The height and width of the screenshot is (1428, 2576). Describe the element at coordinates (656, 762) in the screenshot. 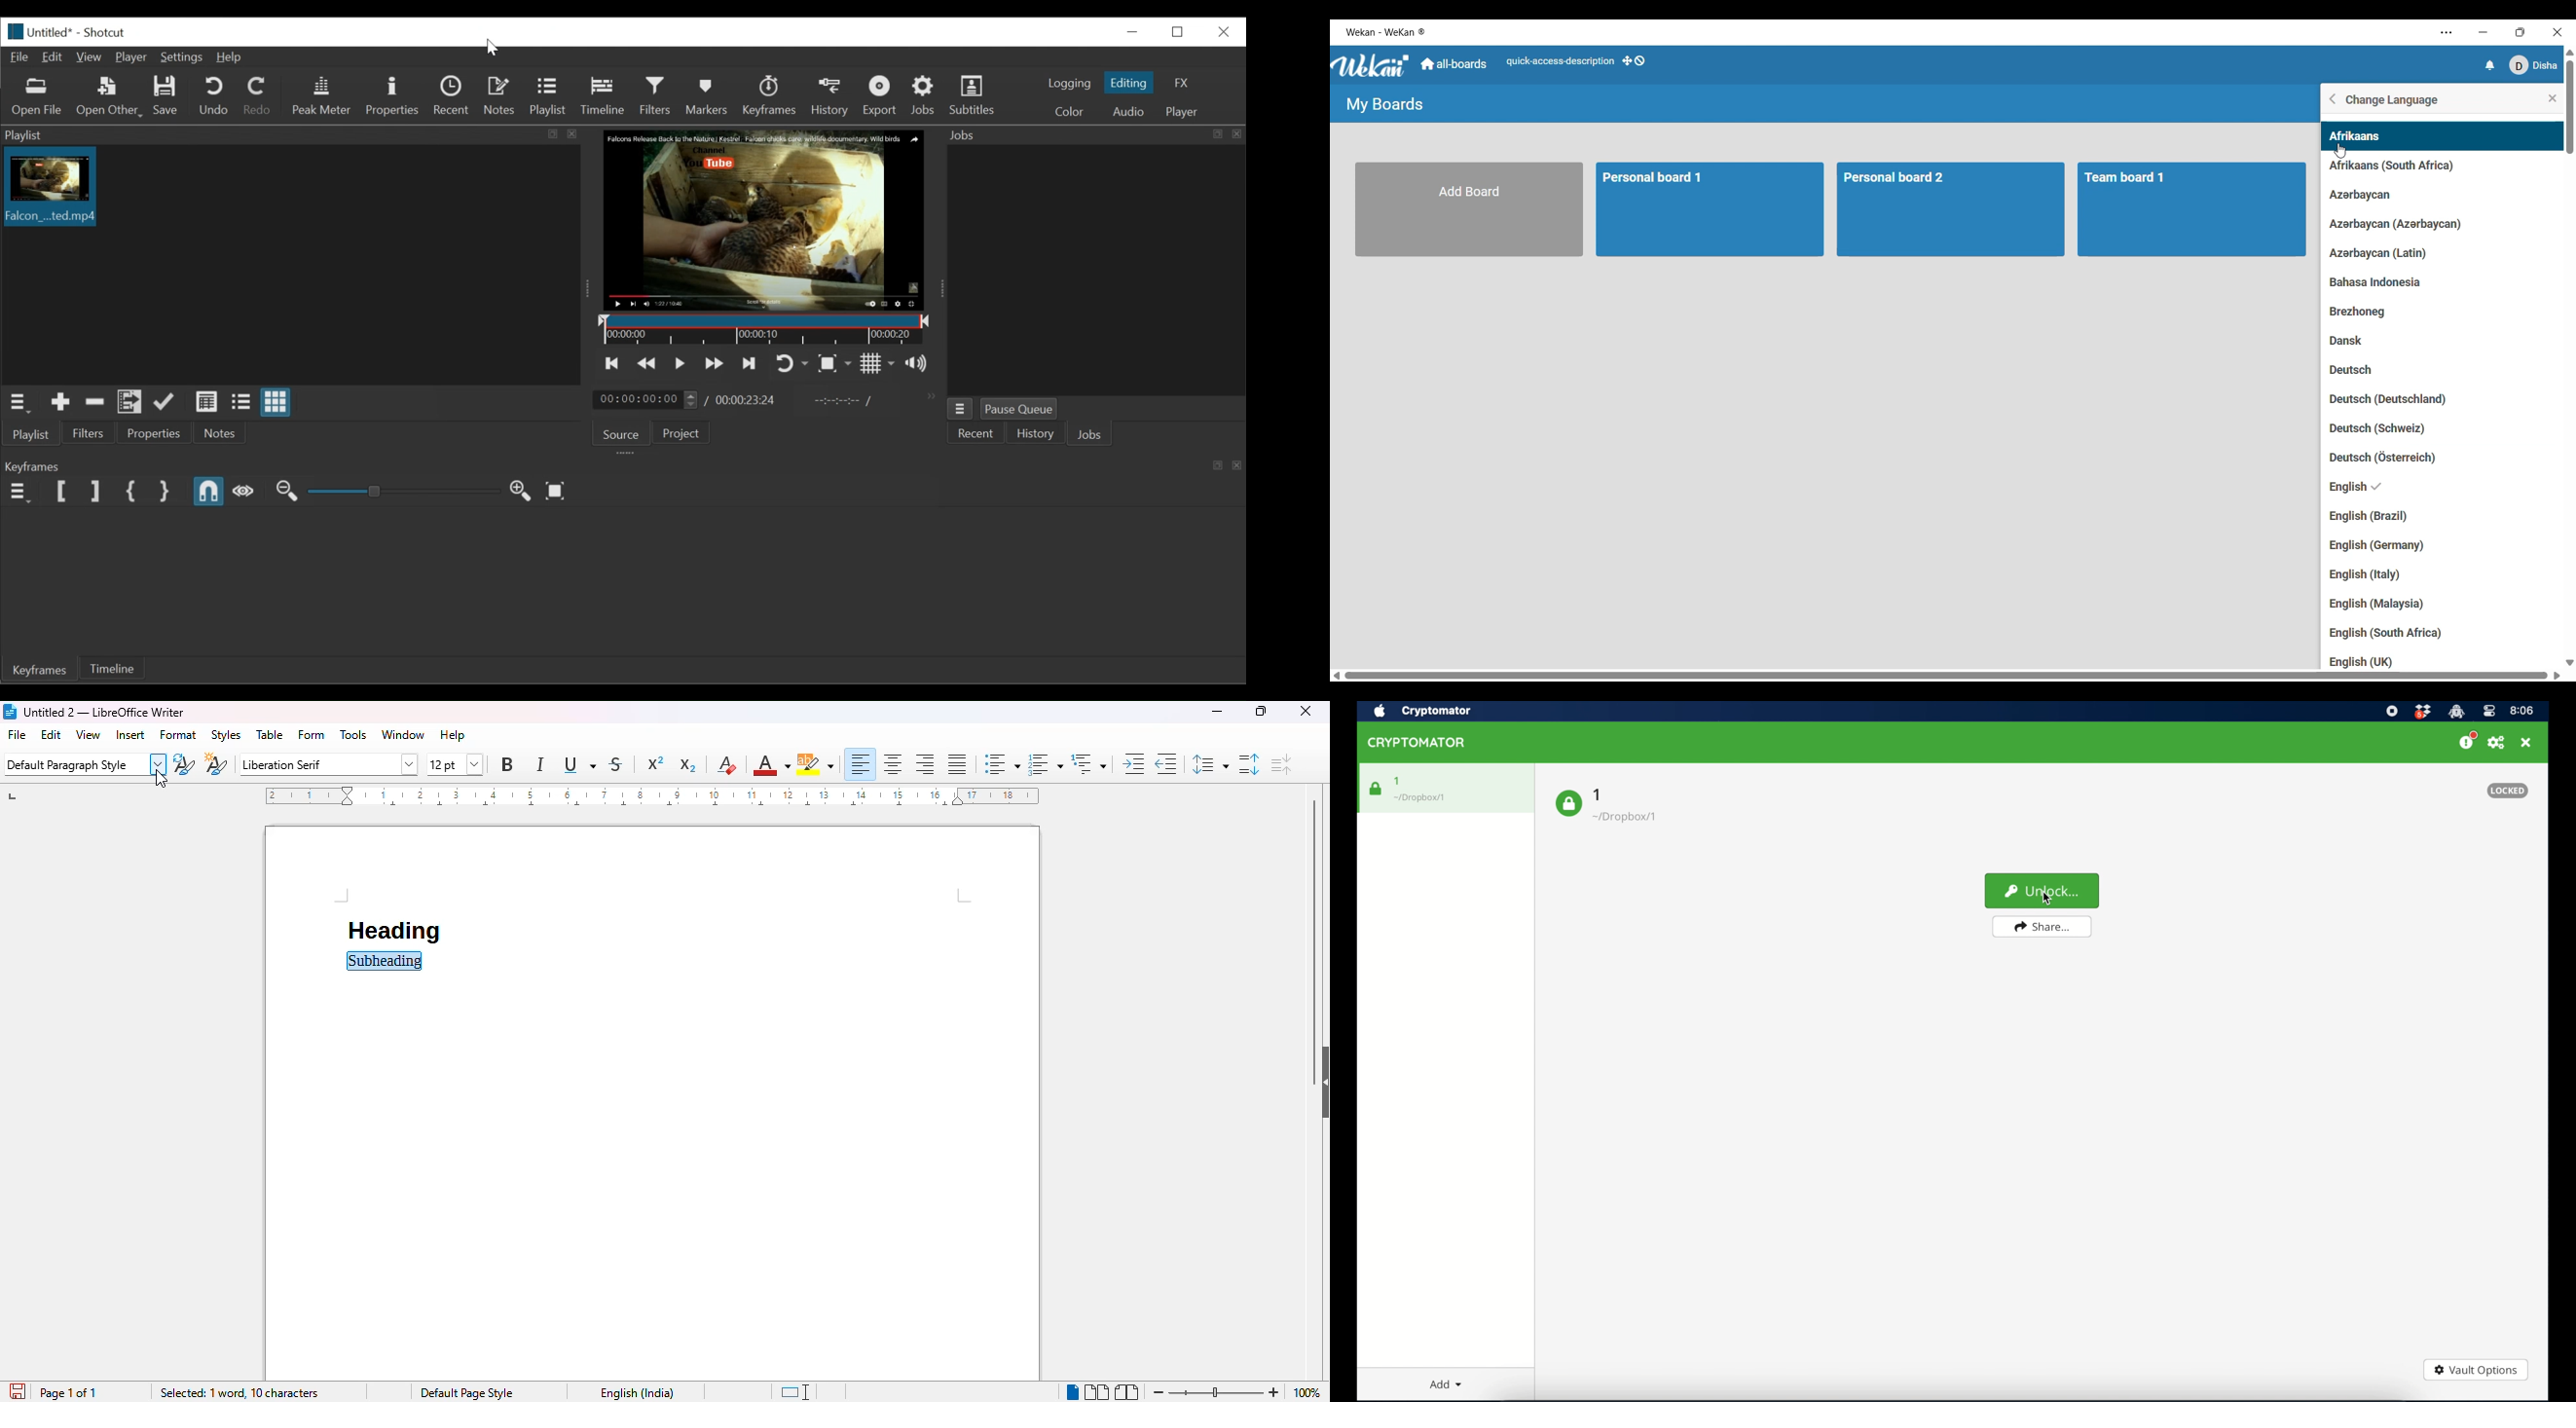

I see `superscript` at that location.